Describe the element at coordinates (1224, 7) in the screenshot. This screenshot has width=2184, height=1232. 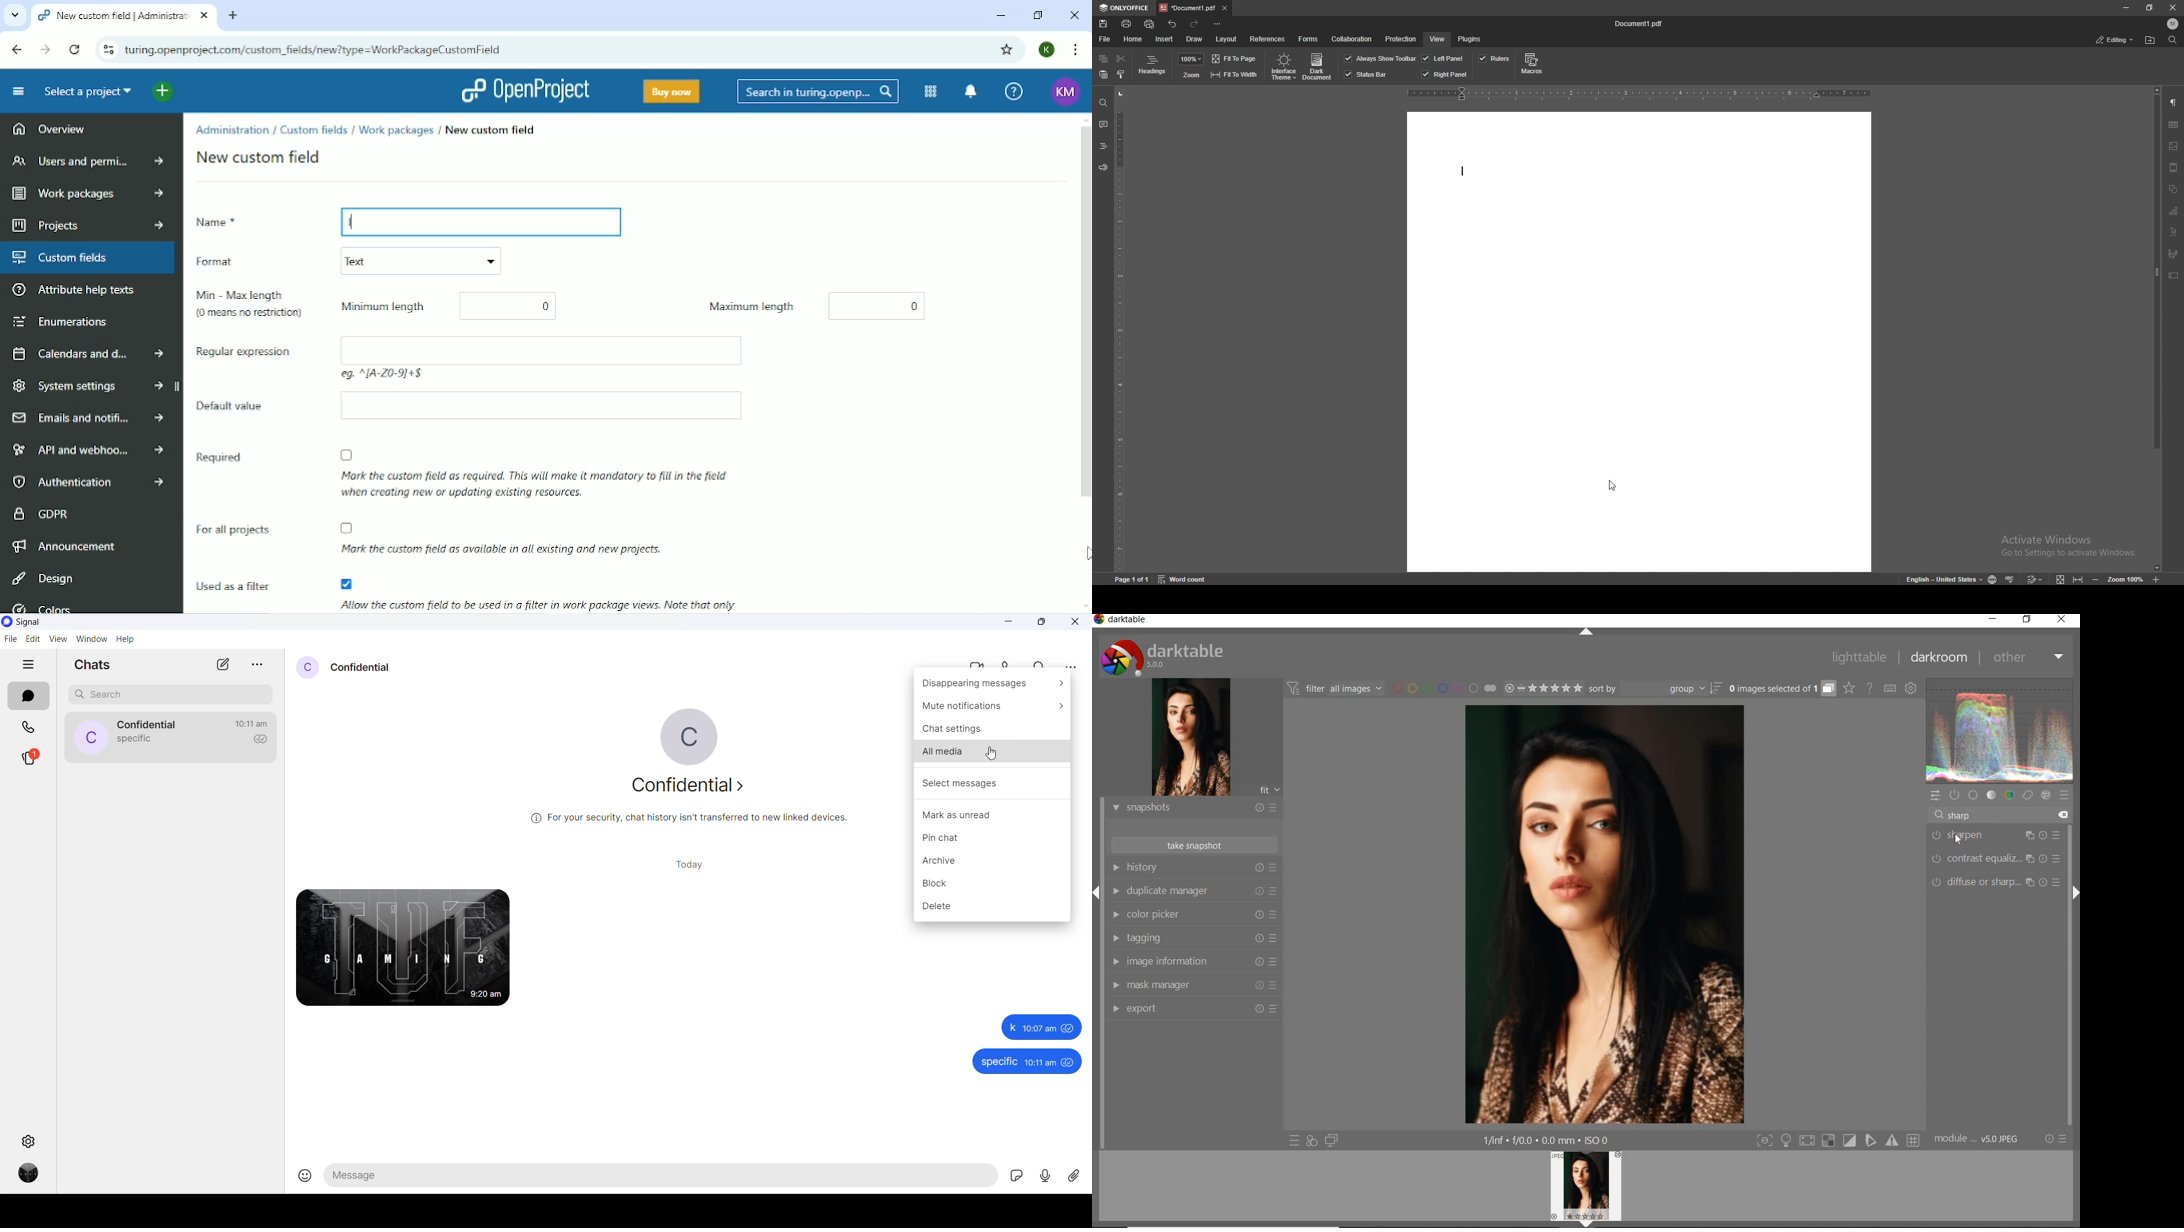
I see `close tab` at that location.